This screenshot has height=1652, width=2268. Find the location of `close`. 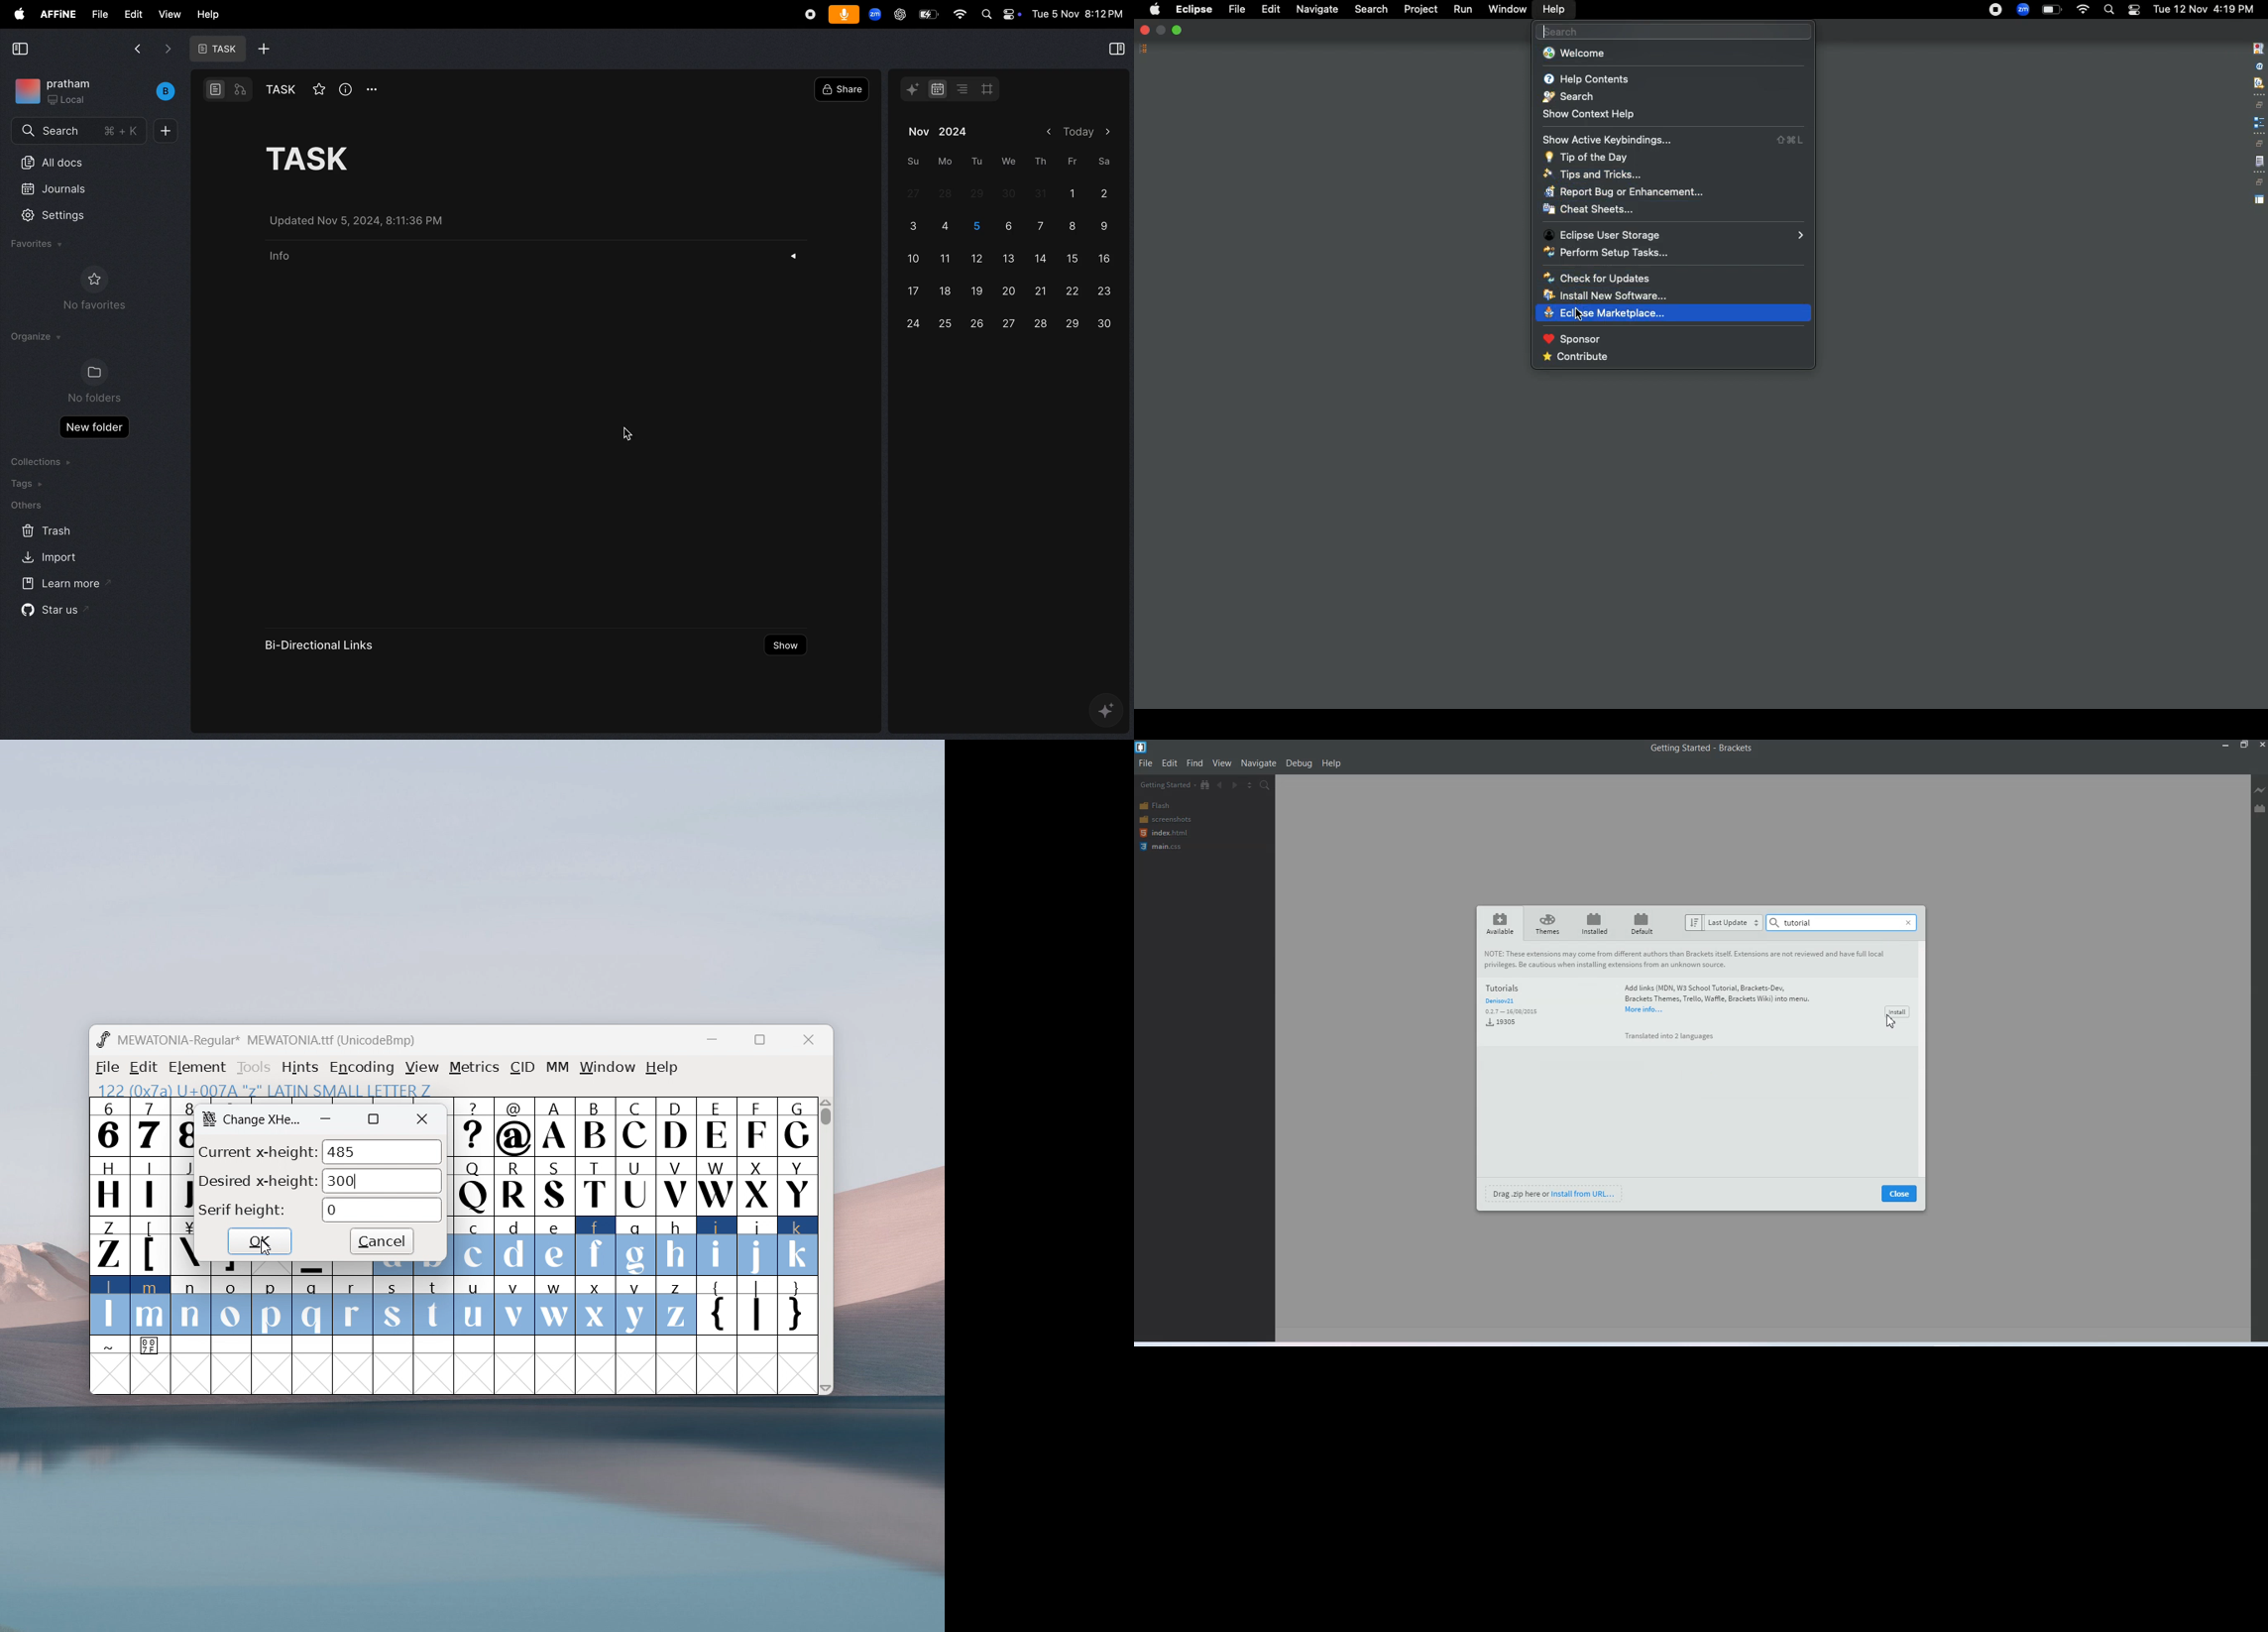

close is located at coordinates (423, 1120).